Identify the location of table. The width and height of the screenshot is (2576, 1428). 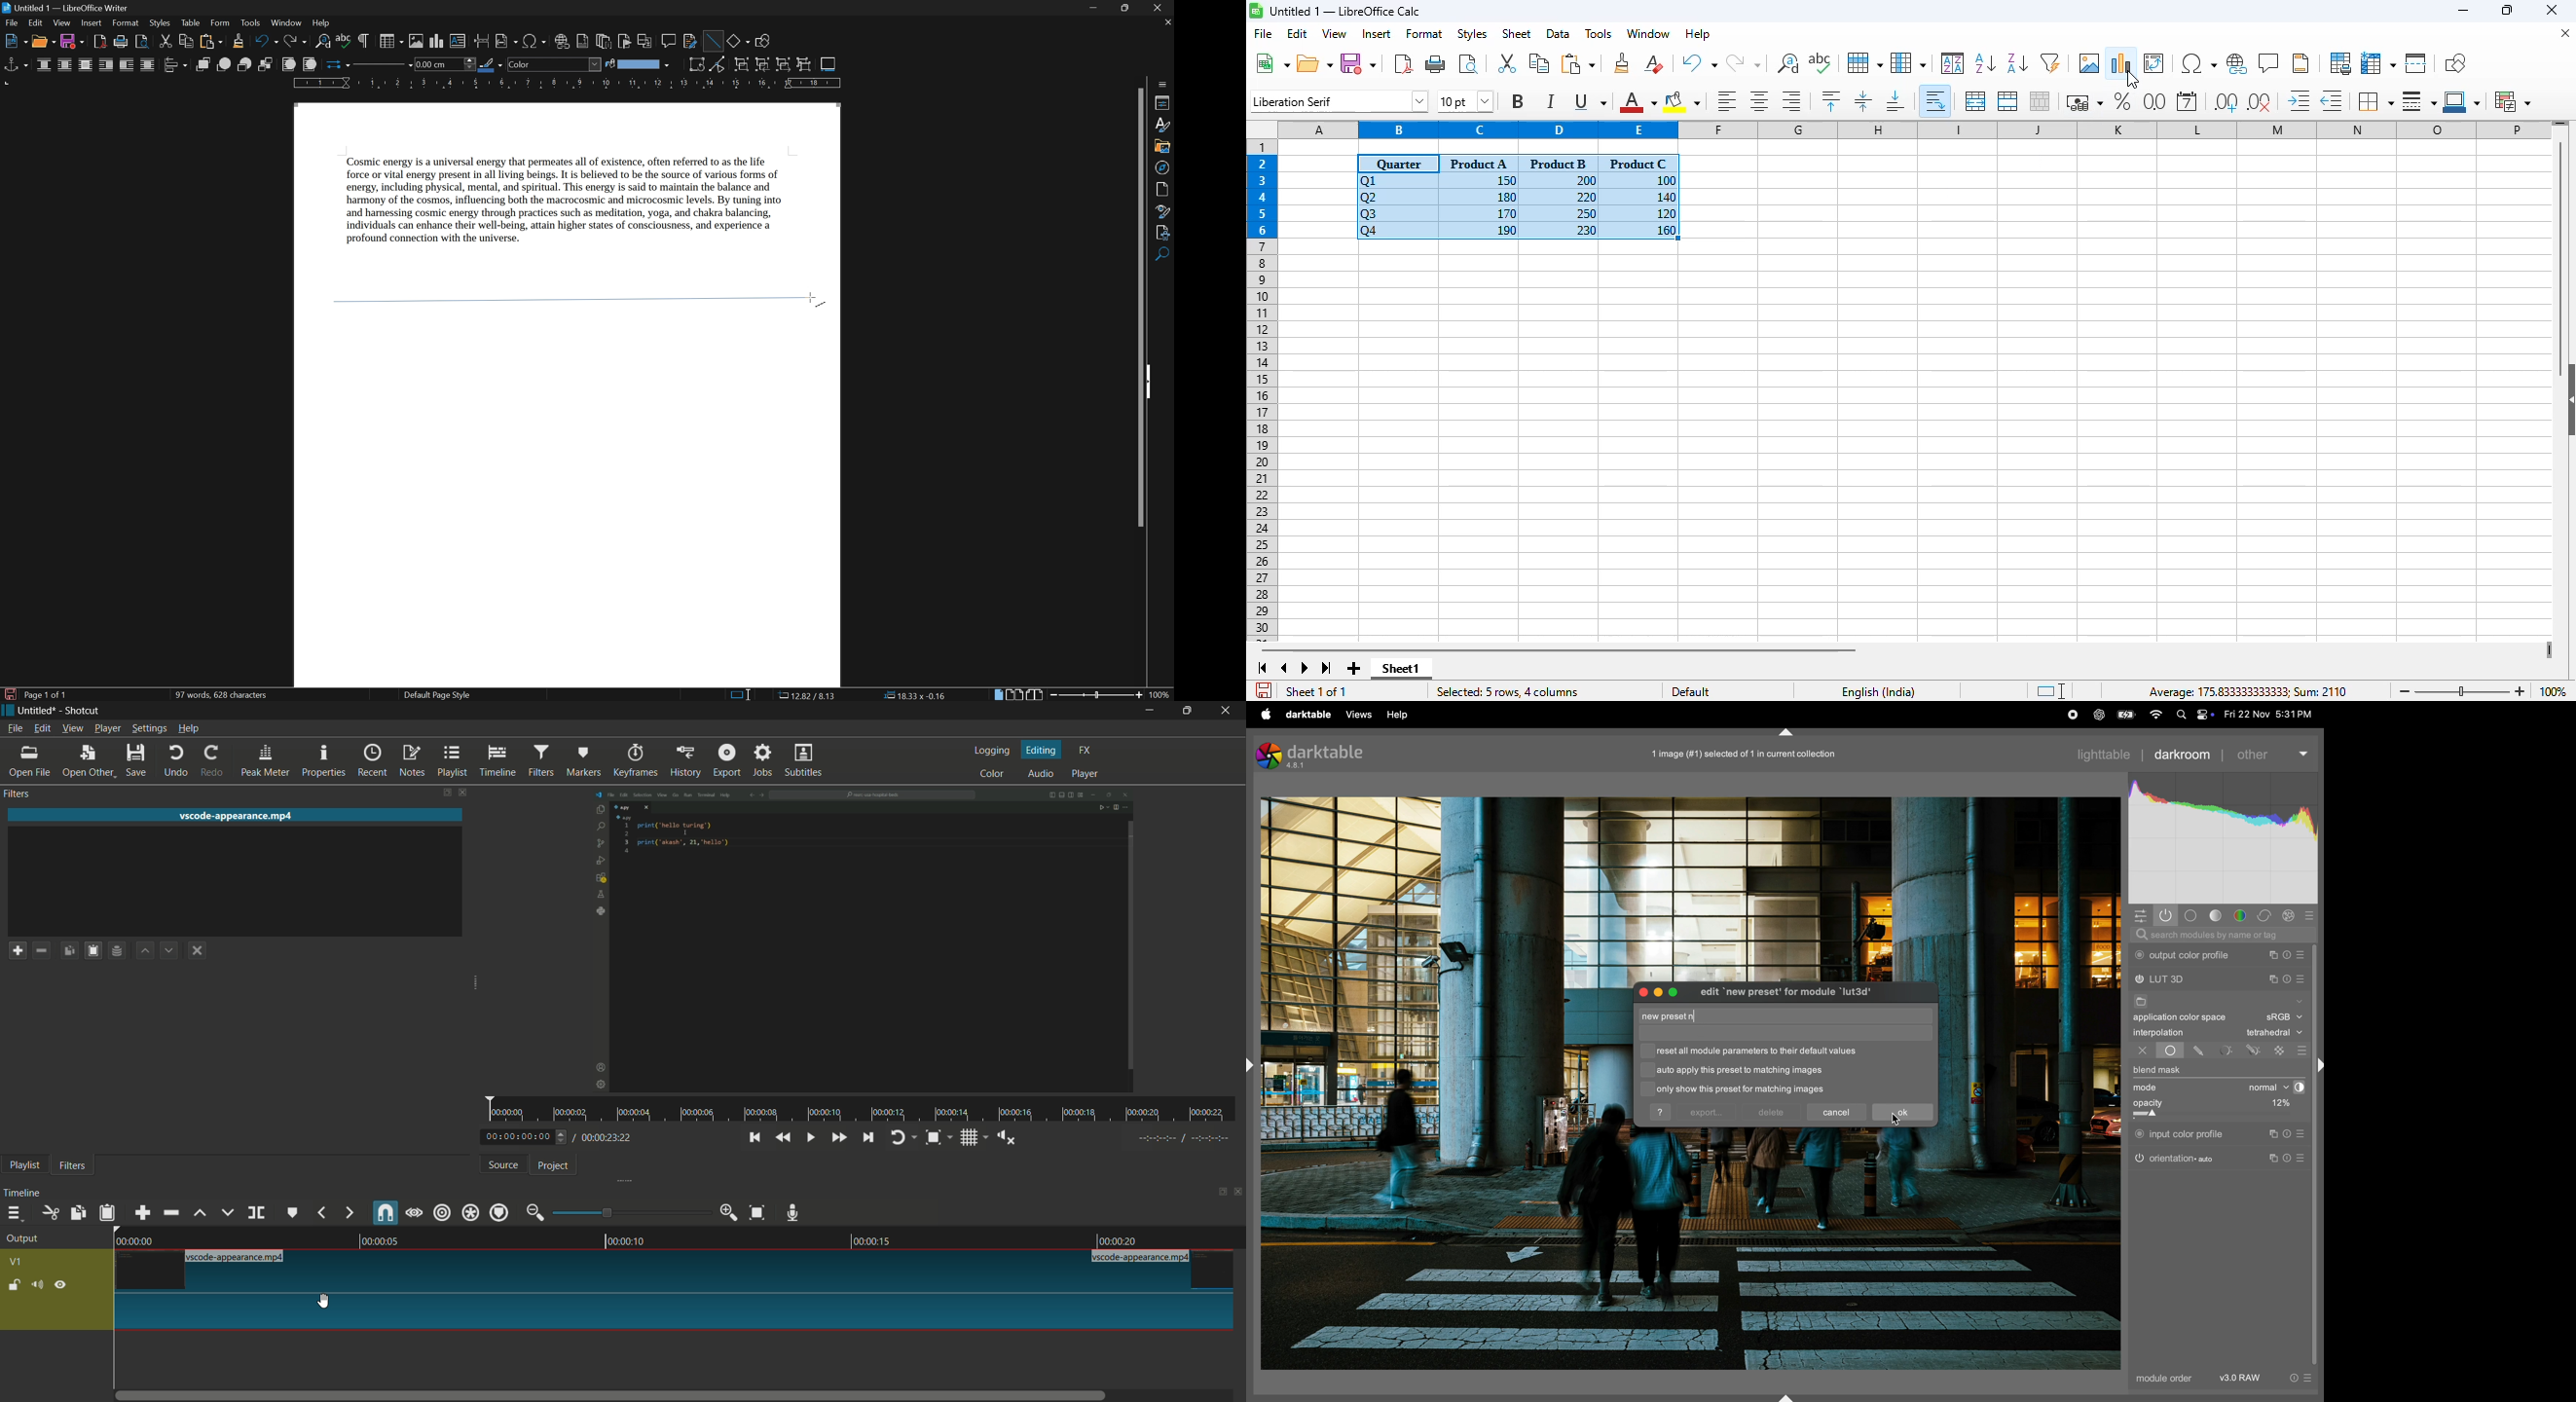
(190, 23).